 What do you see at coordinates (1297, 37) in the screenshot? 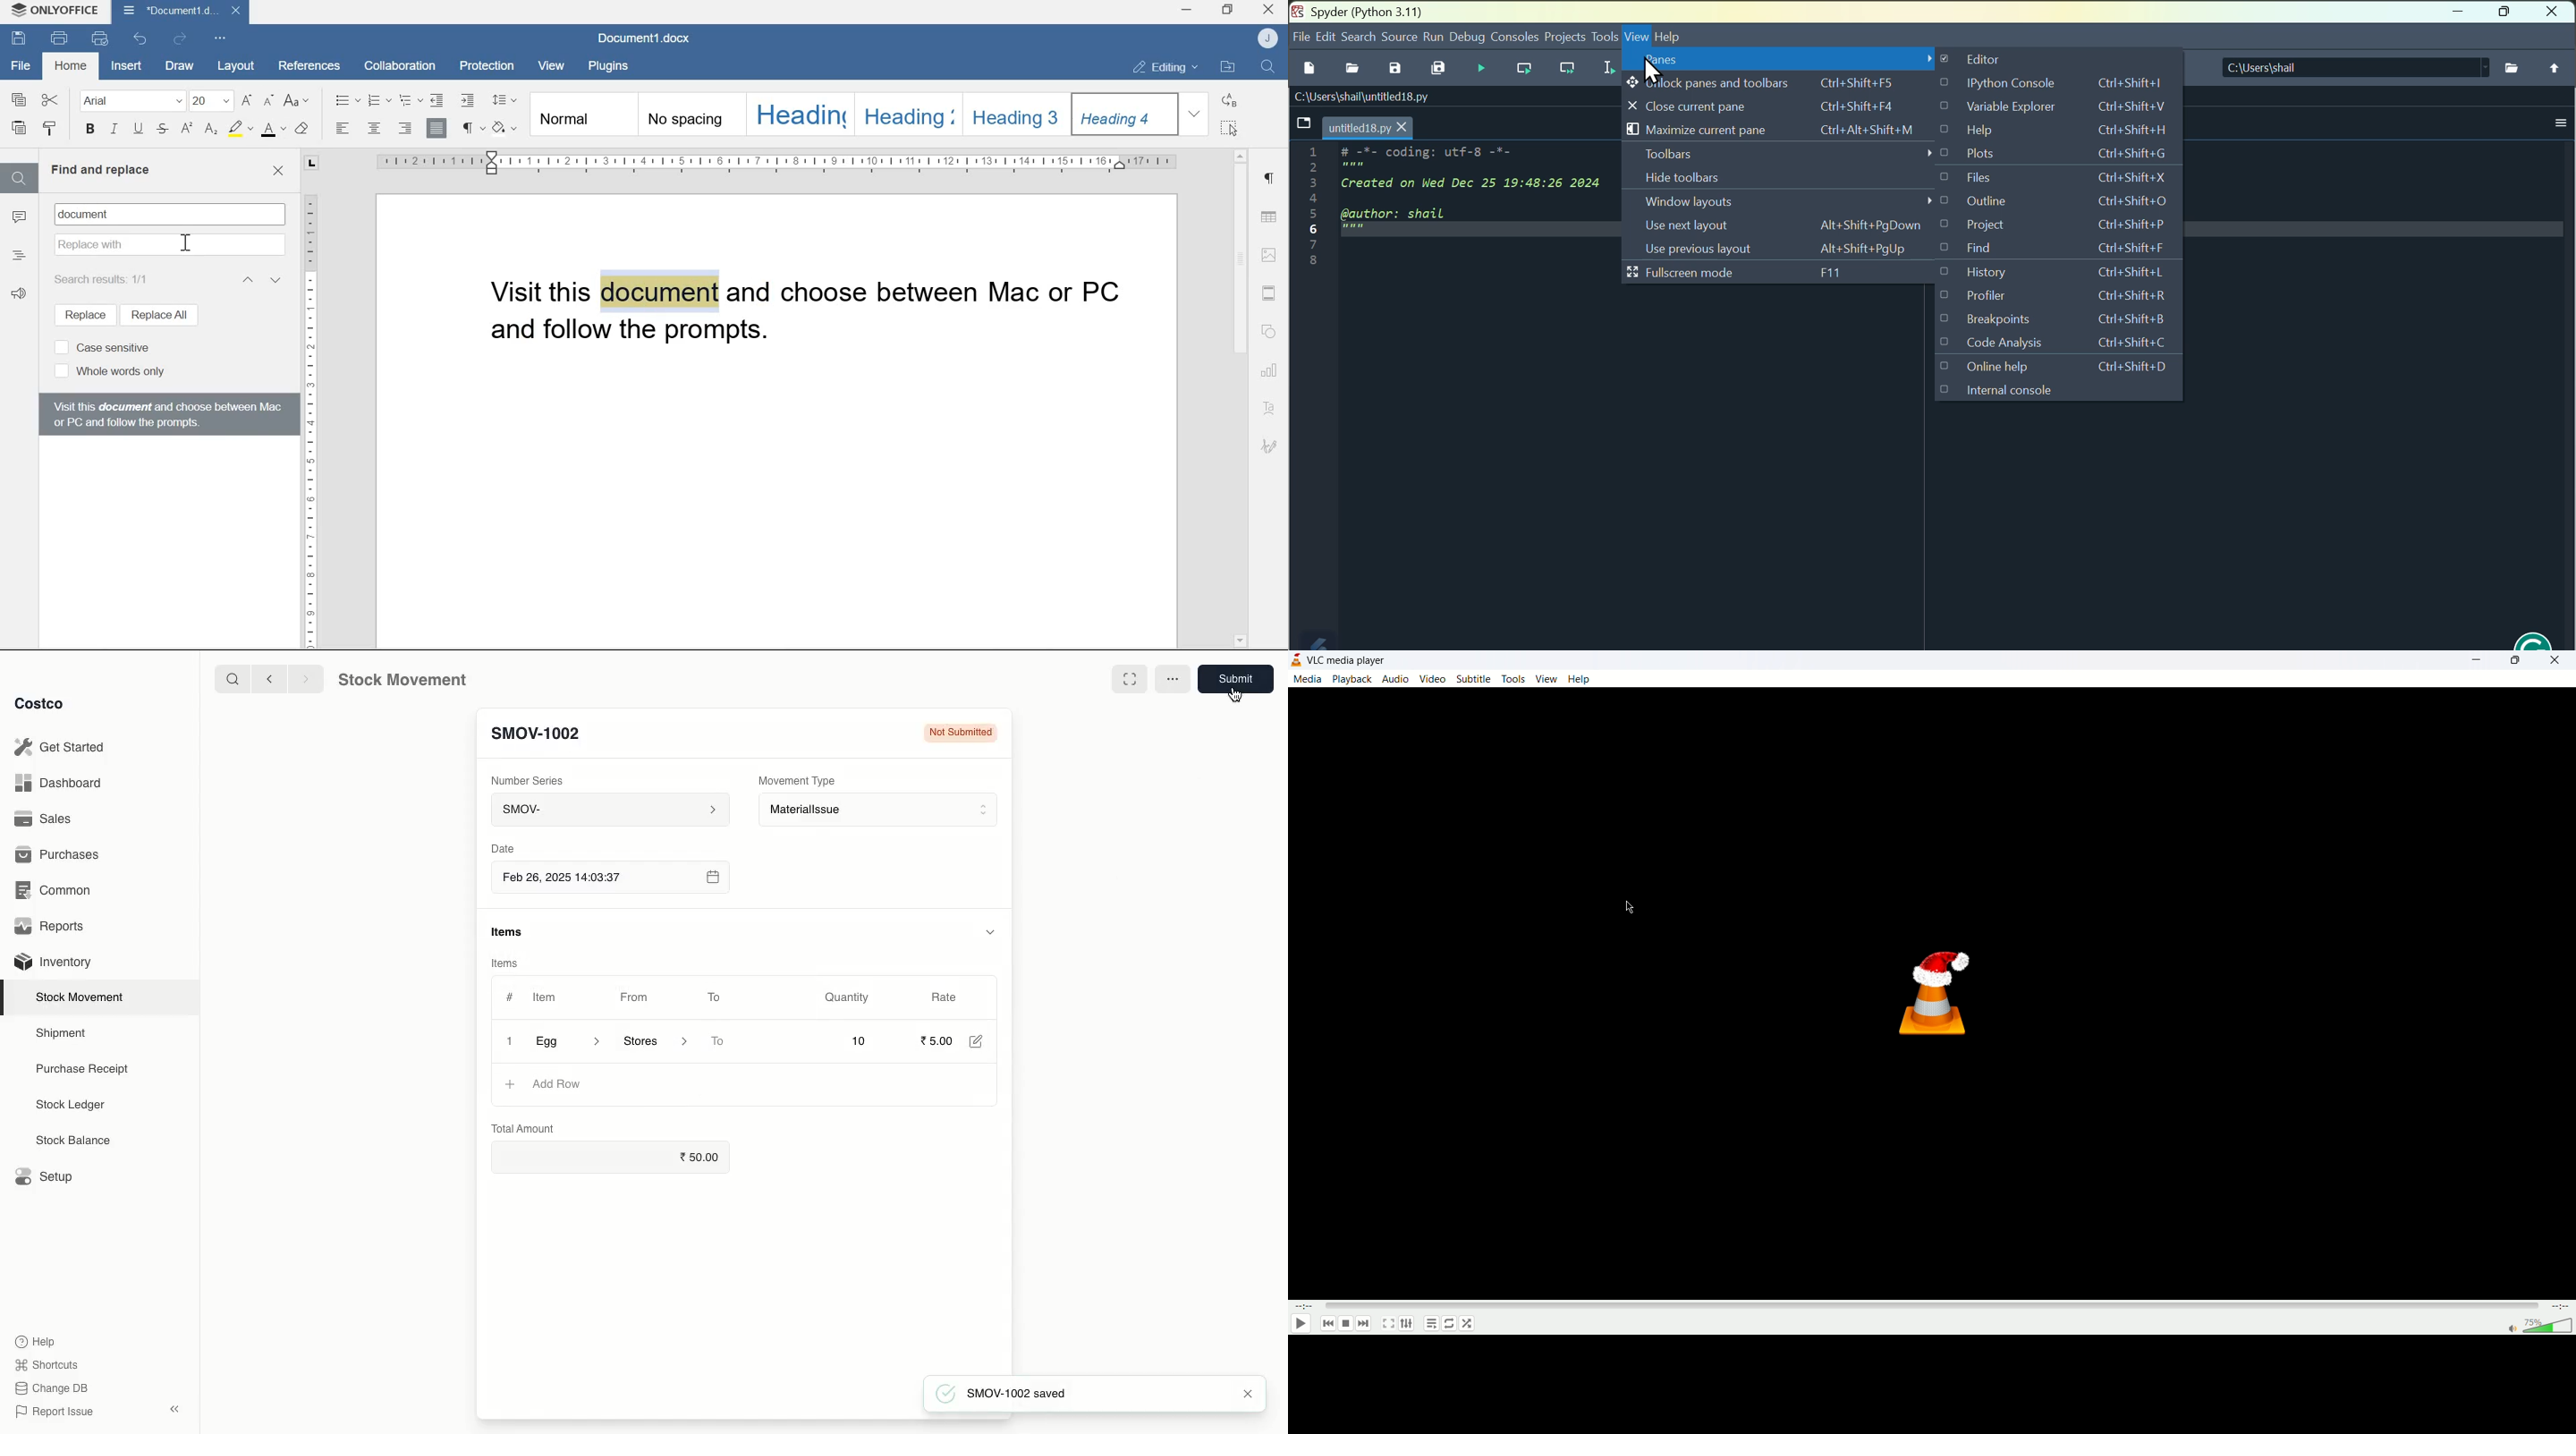
I see `file` at bounding box center [1297, 37].